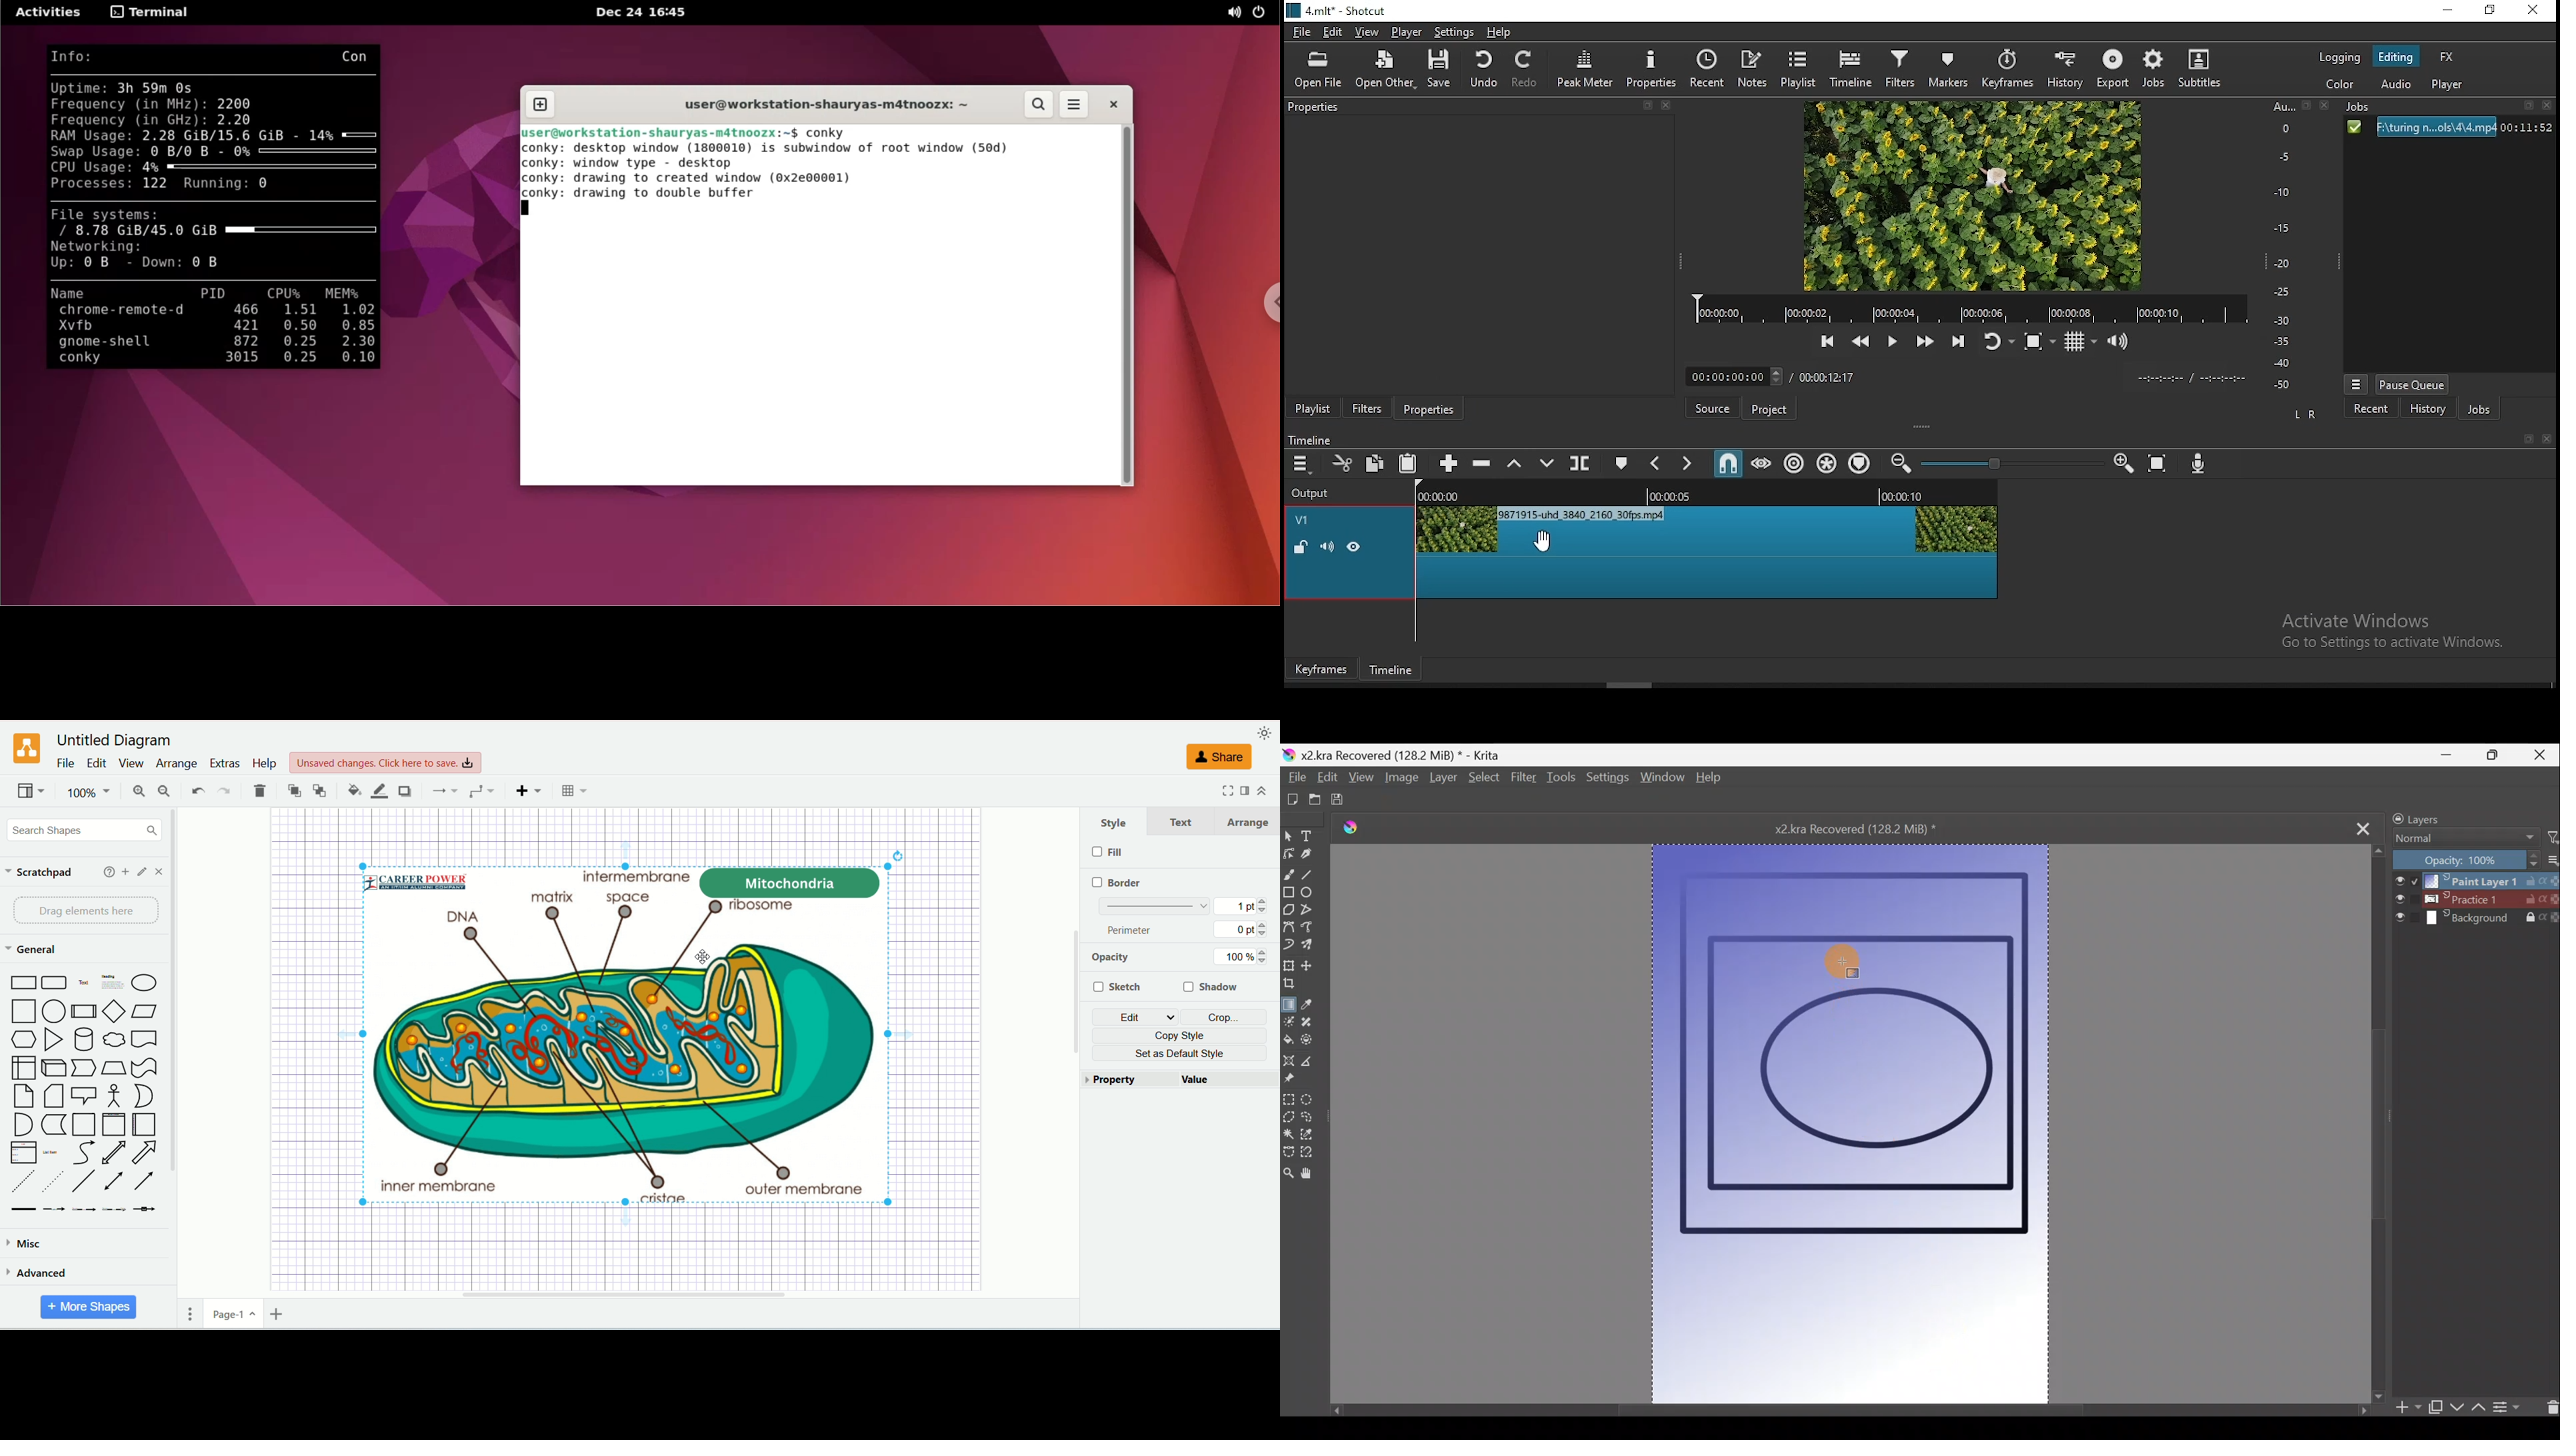 This screenshot has height=1456, width=2576. Describe the element at coordinates (113, 741) in the screenshot. I see `Untitled Diagram` at that location.